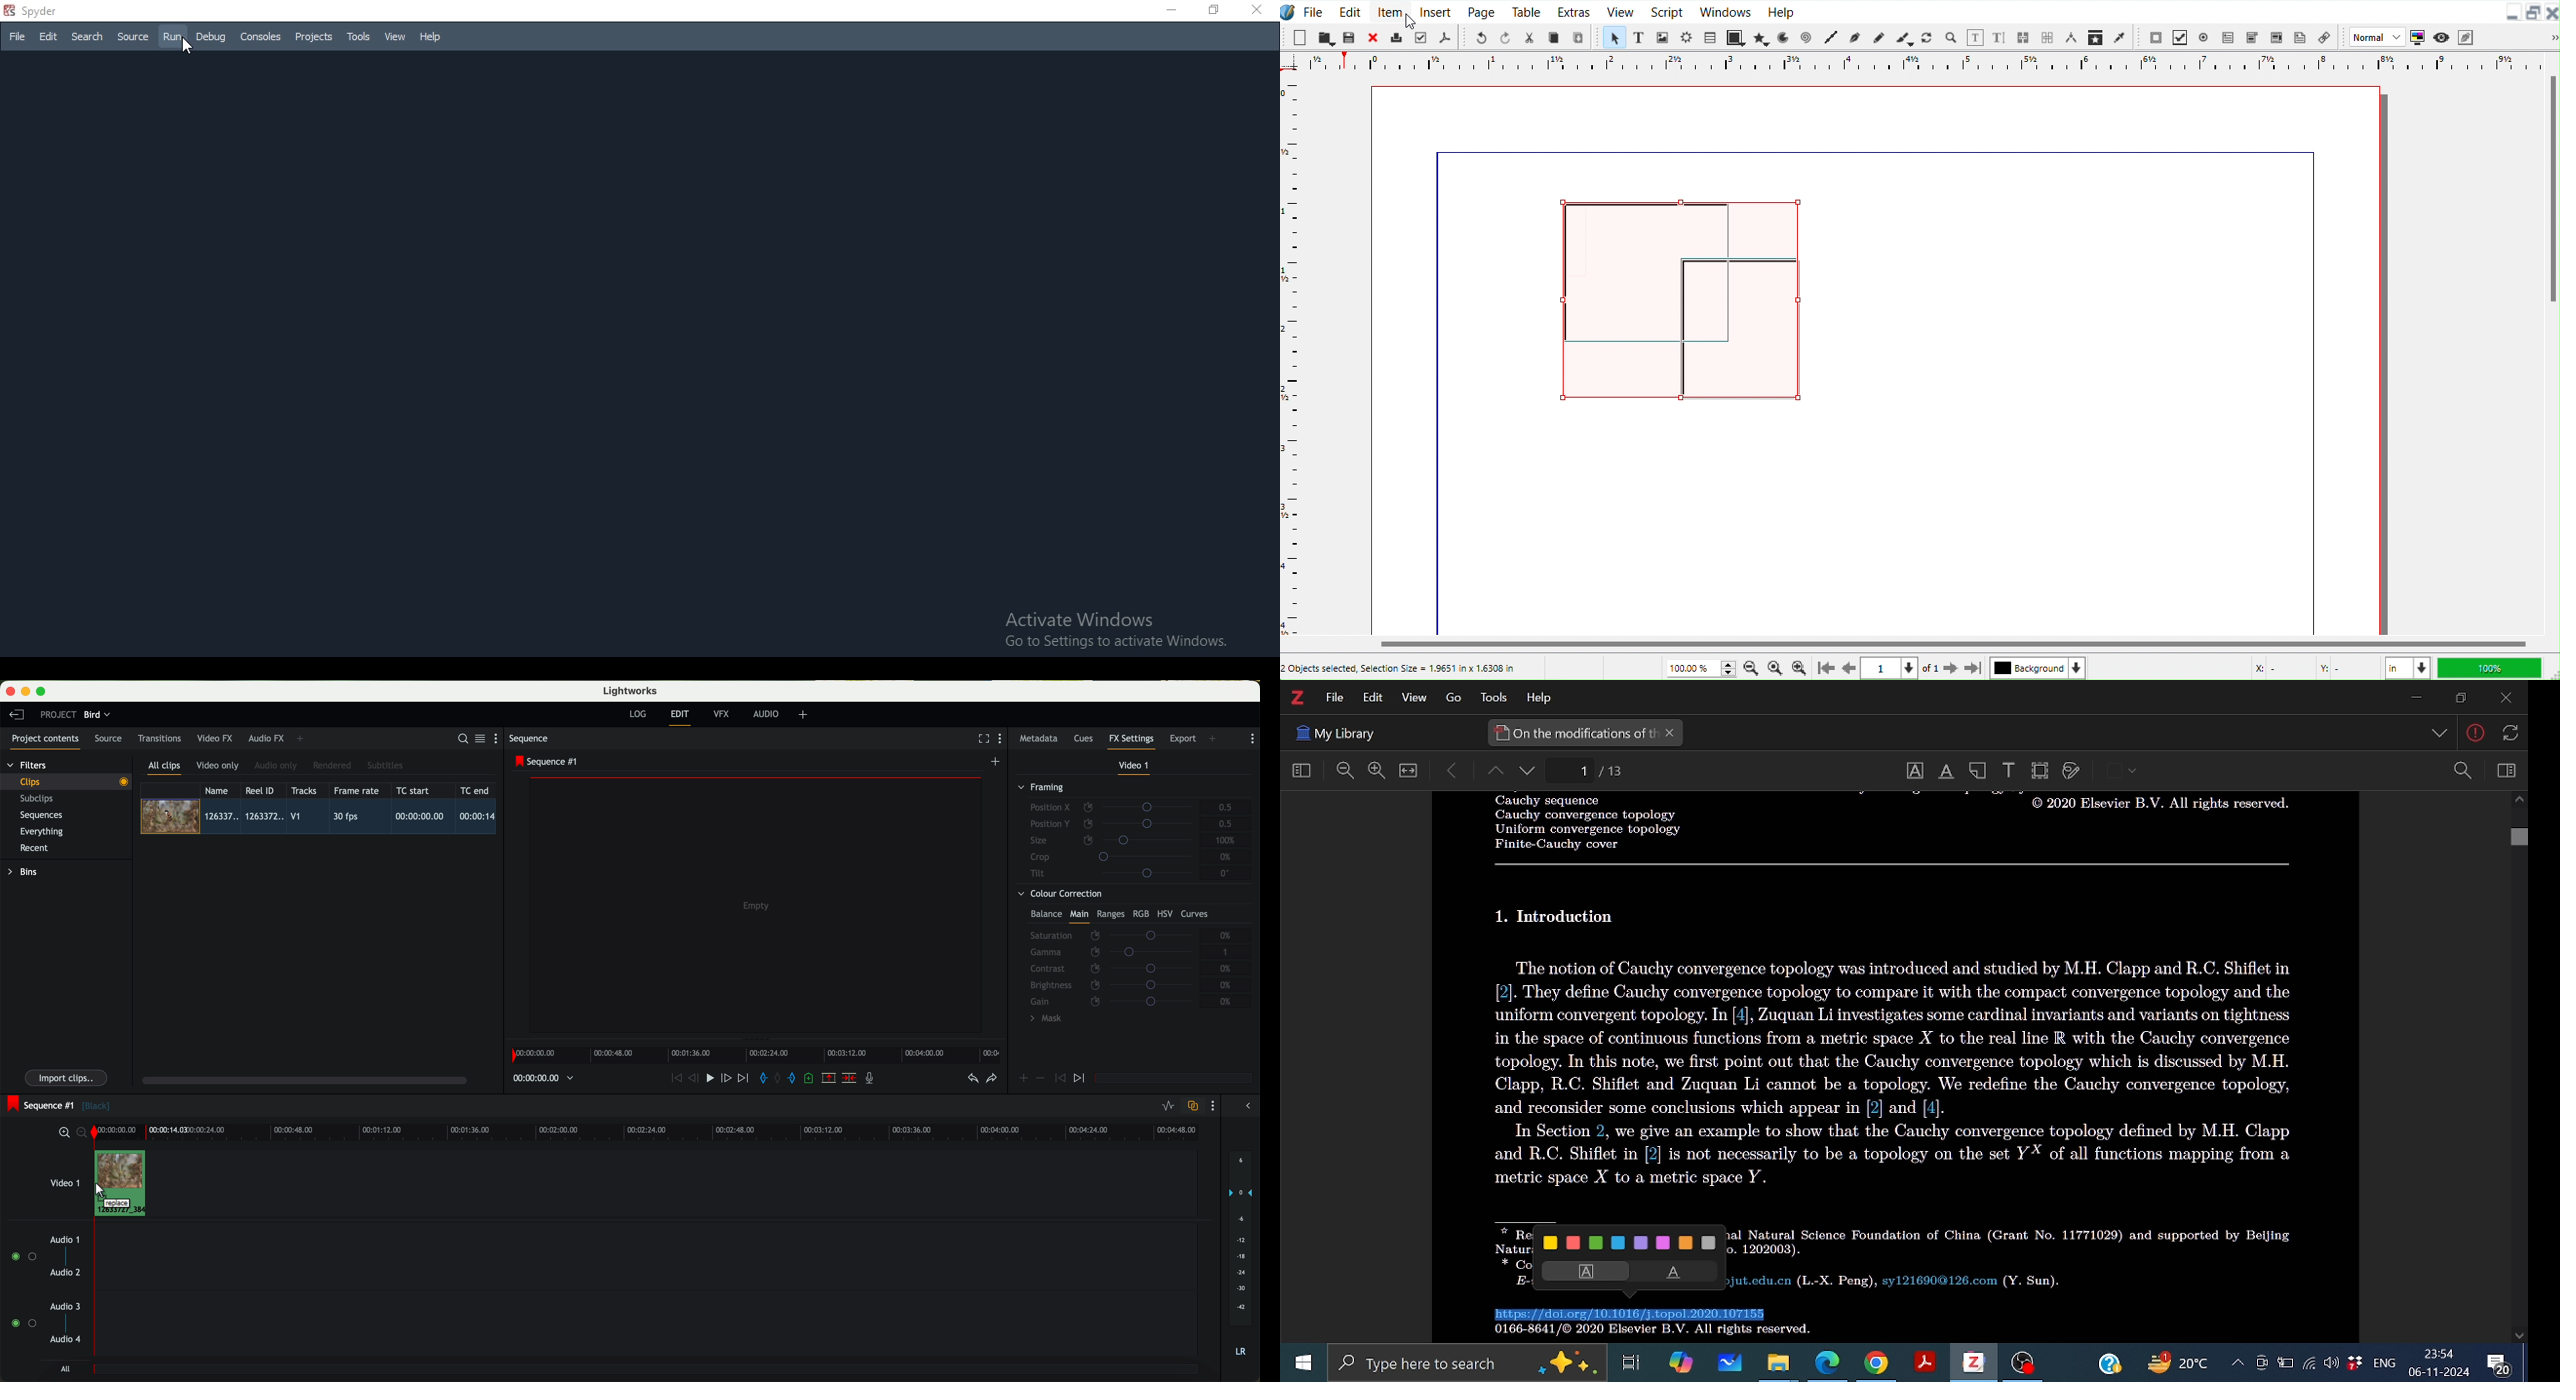  I want to click on Reel ID, so click(262, 790).